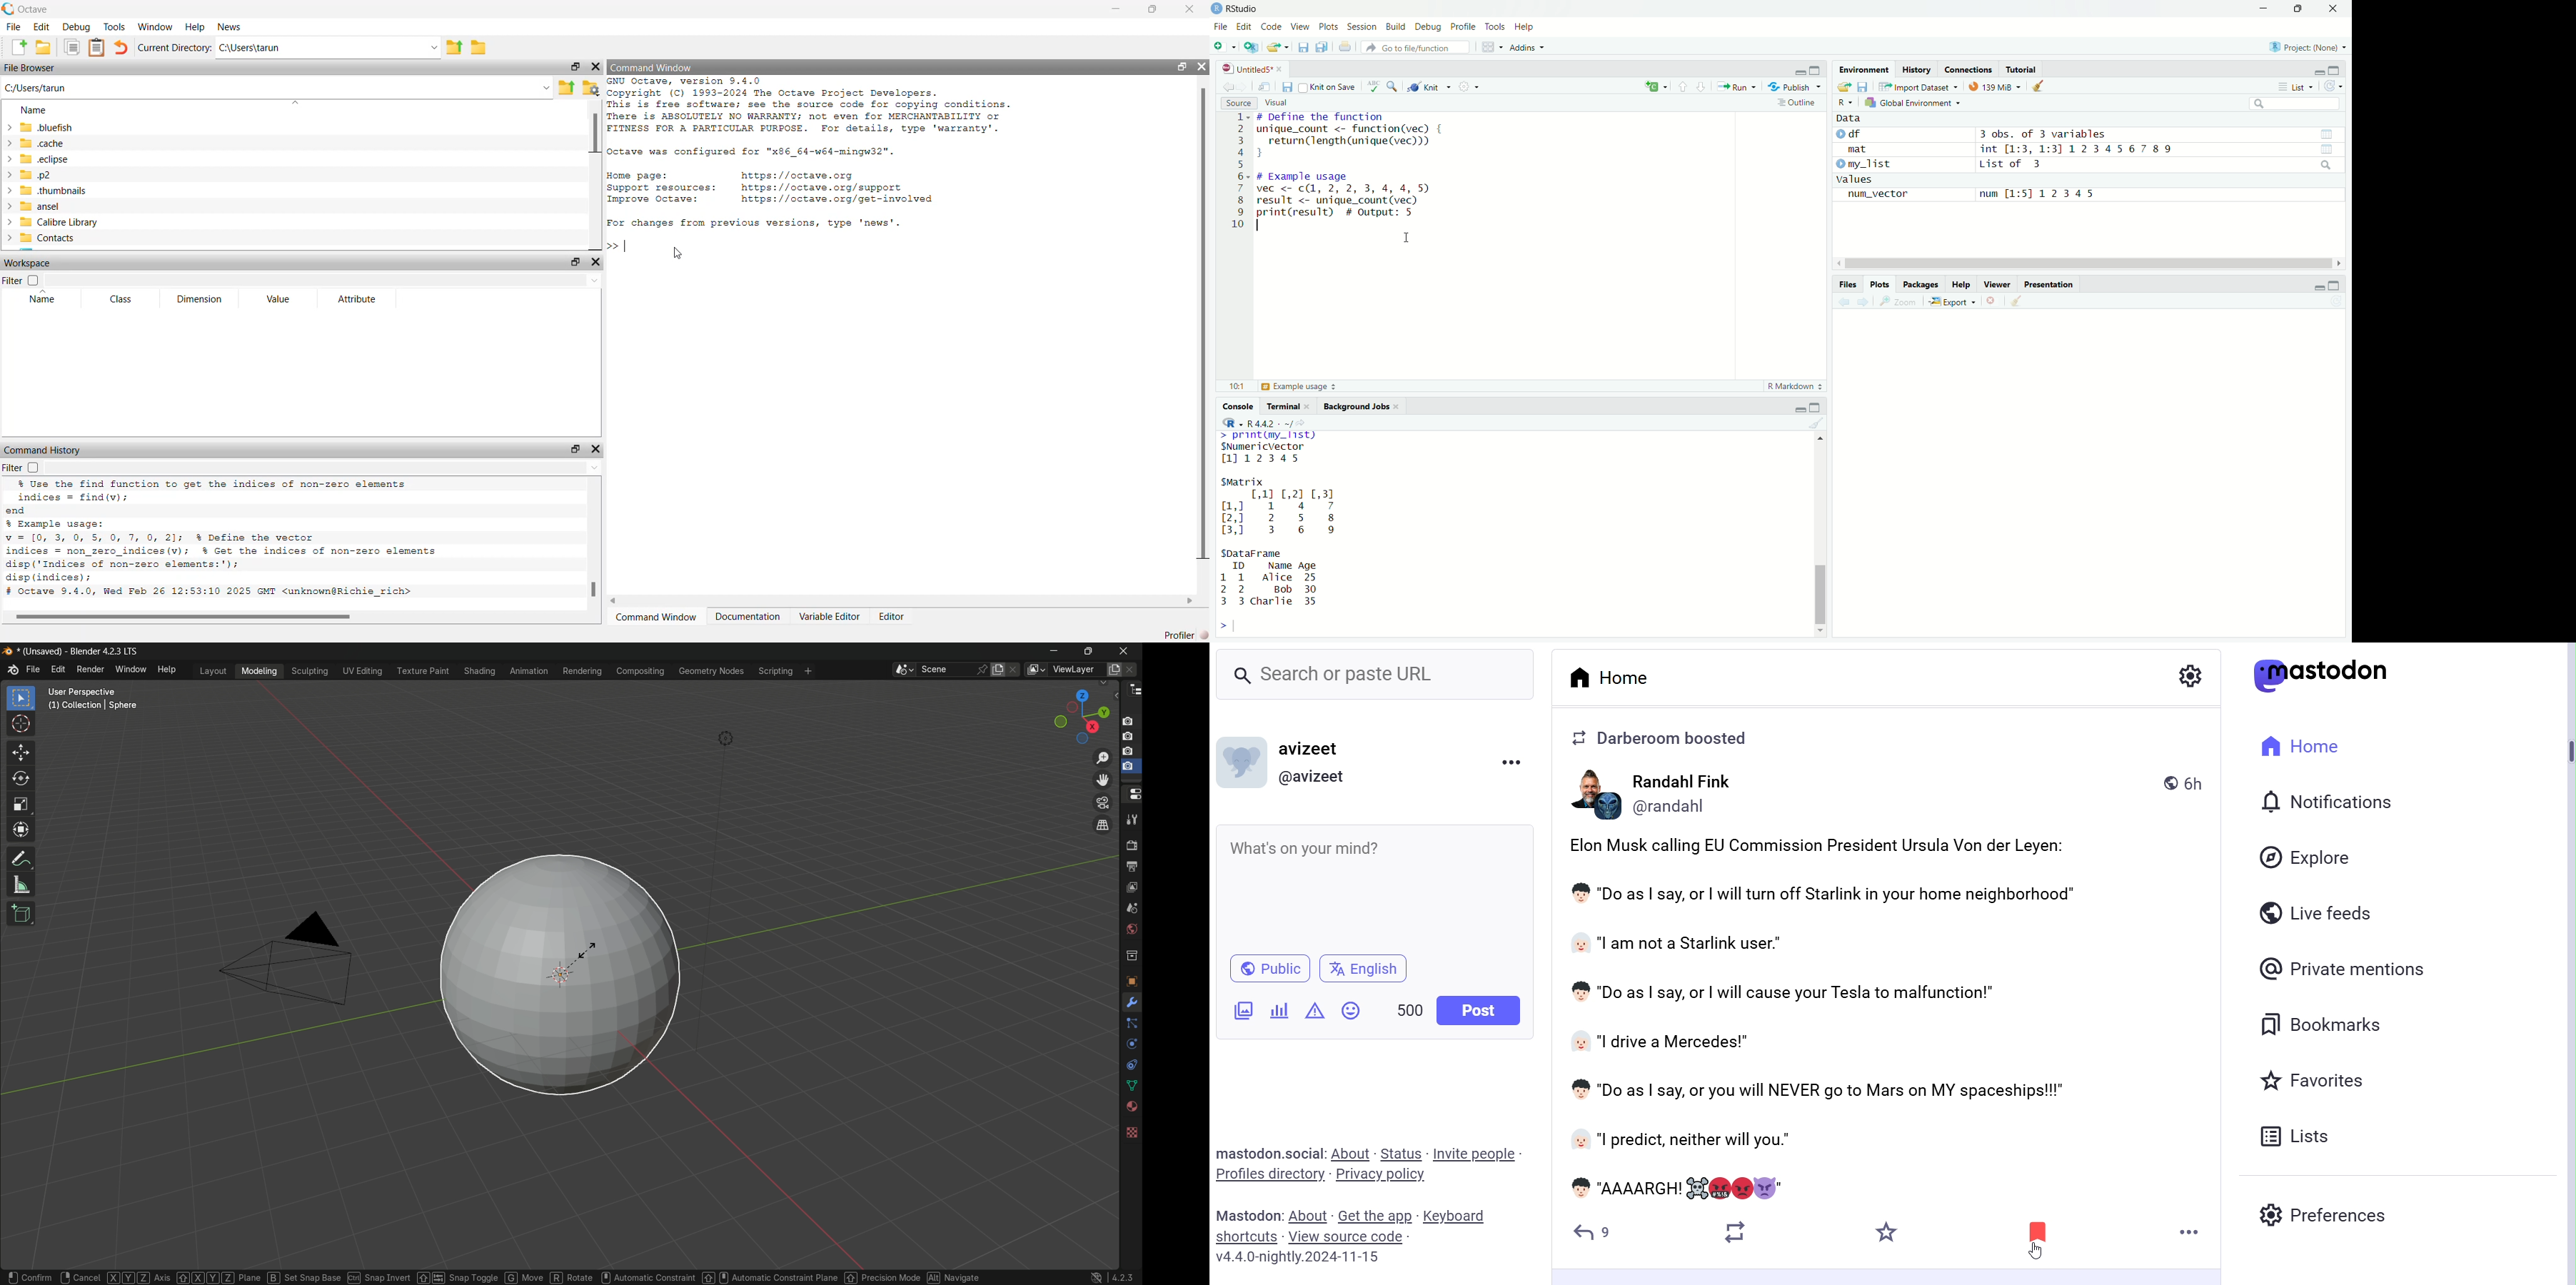 This screenshot has height=1288, width=2576. I want to click on cancel XYZ, so click(107, 1275).